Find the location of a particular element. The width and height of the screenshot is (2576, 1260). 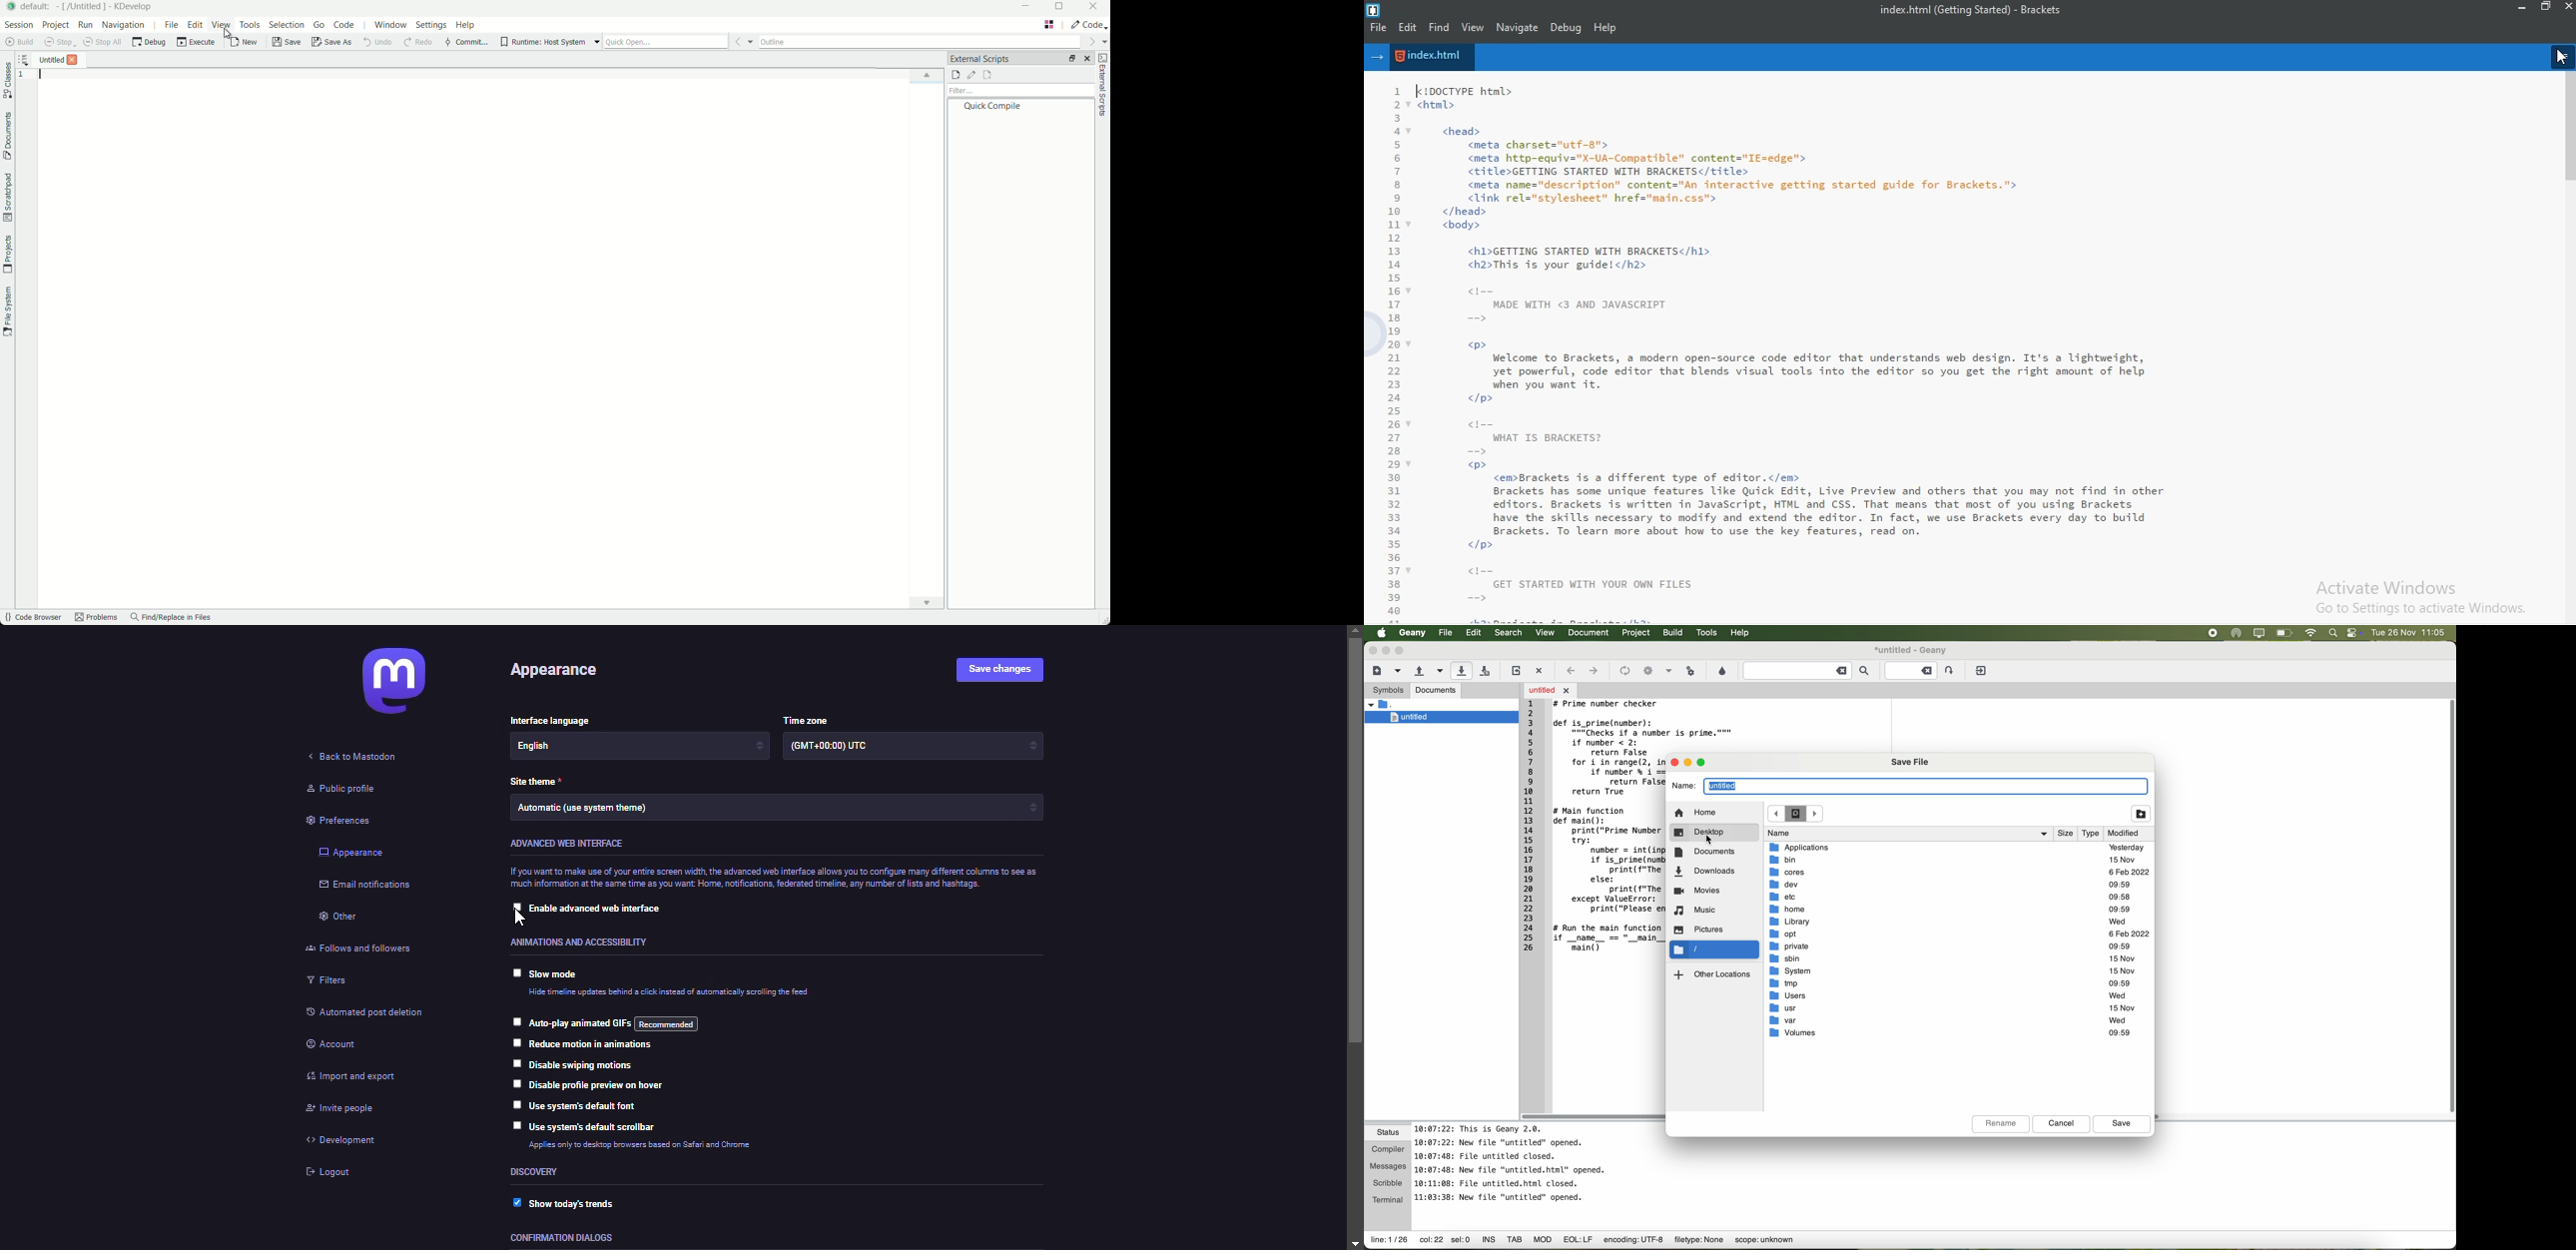

reduce motions in animations is located at coordinates (596, 1045).